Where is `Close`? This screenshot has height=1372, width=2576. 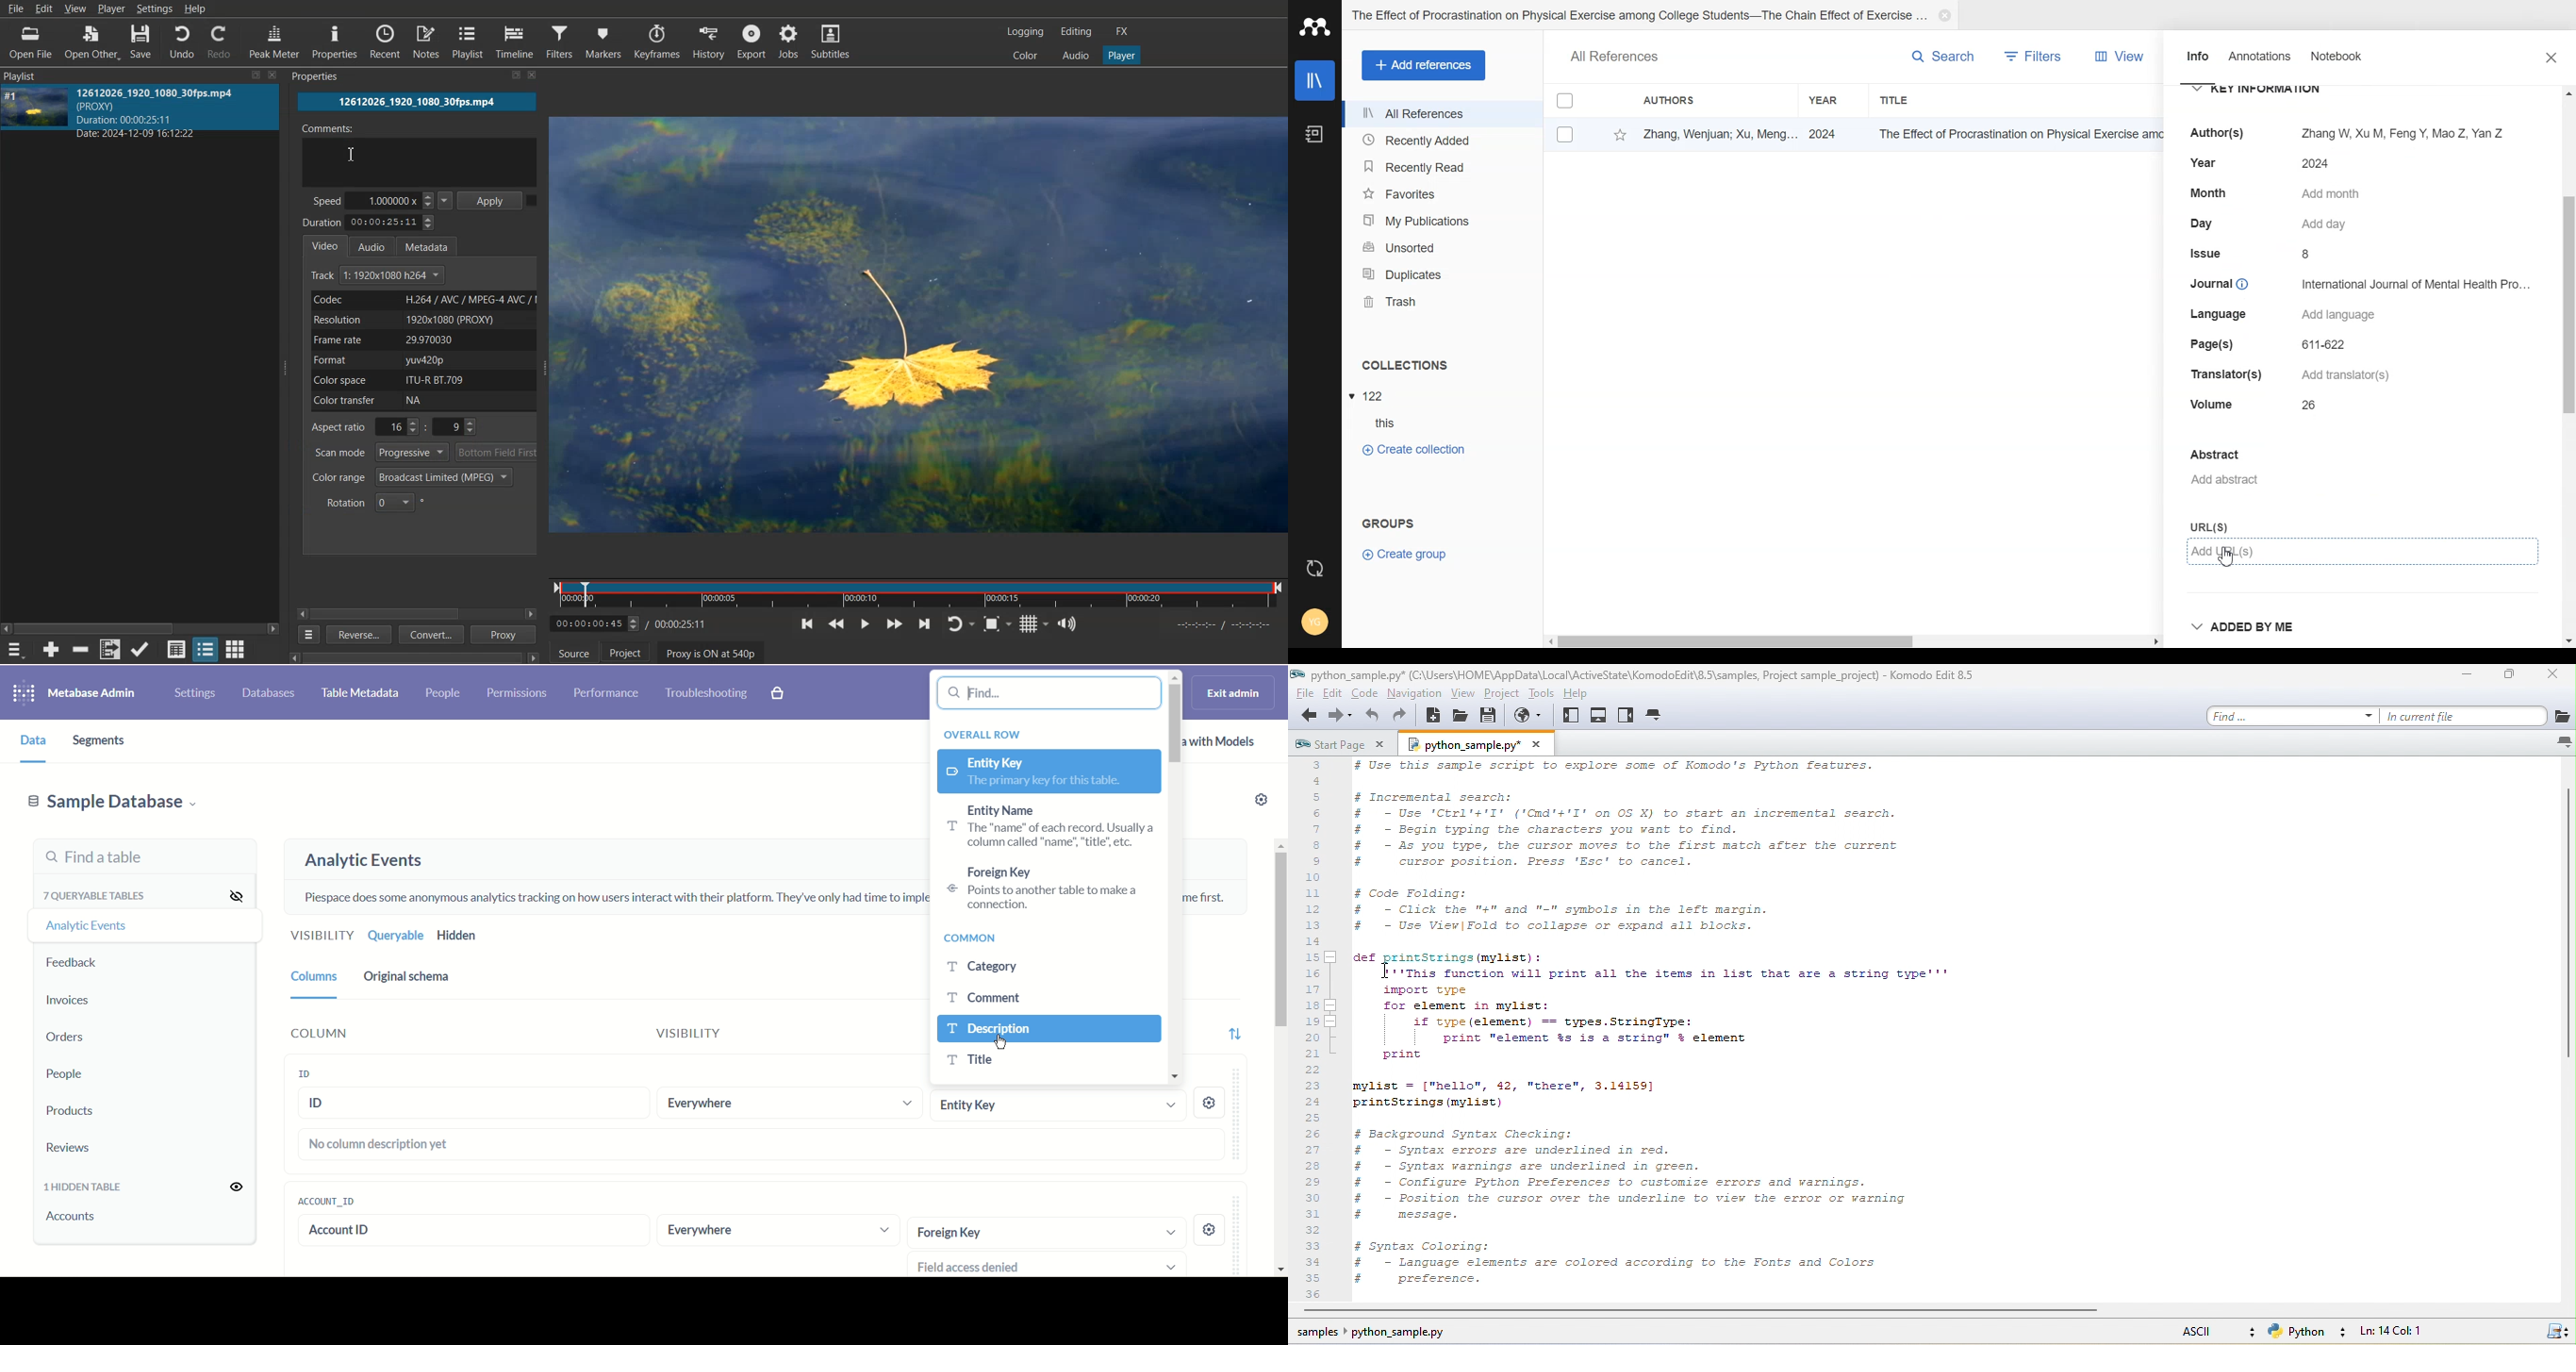 Close is located at coordinates (2553, 58).